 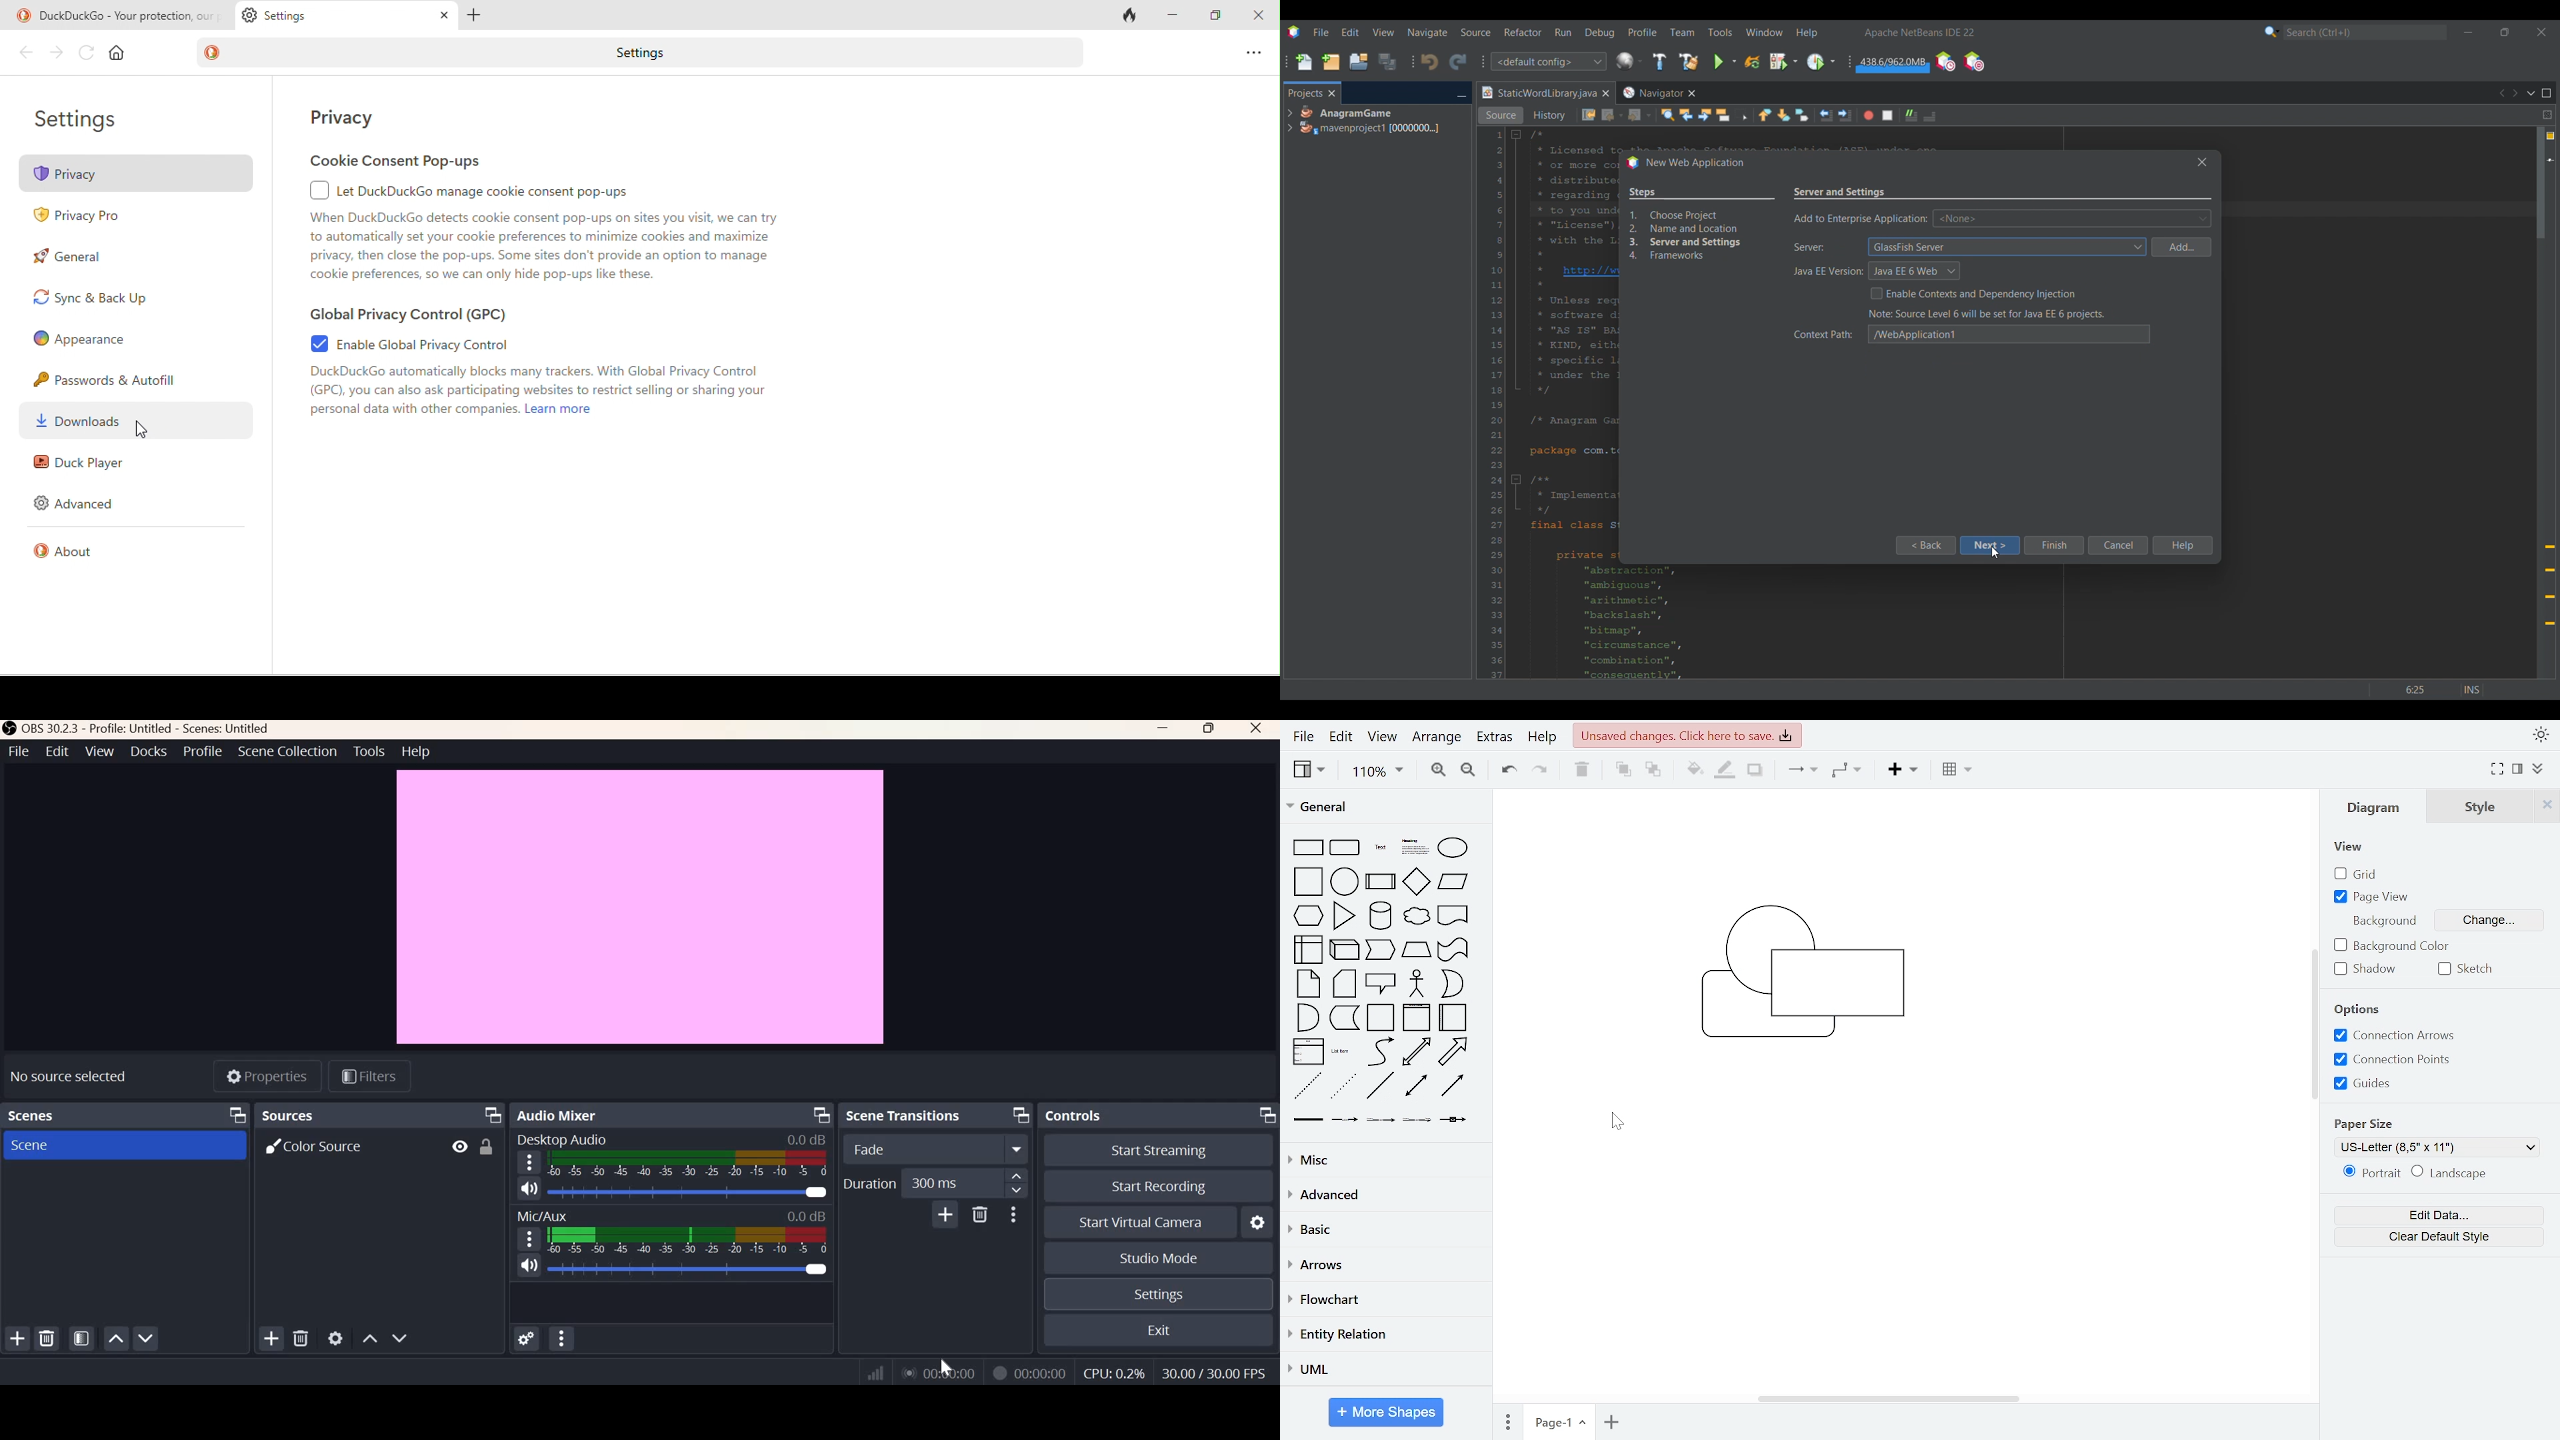 I want to click on dashed line, so click(x=1307, y=1086).